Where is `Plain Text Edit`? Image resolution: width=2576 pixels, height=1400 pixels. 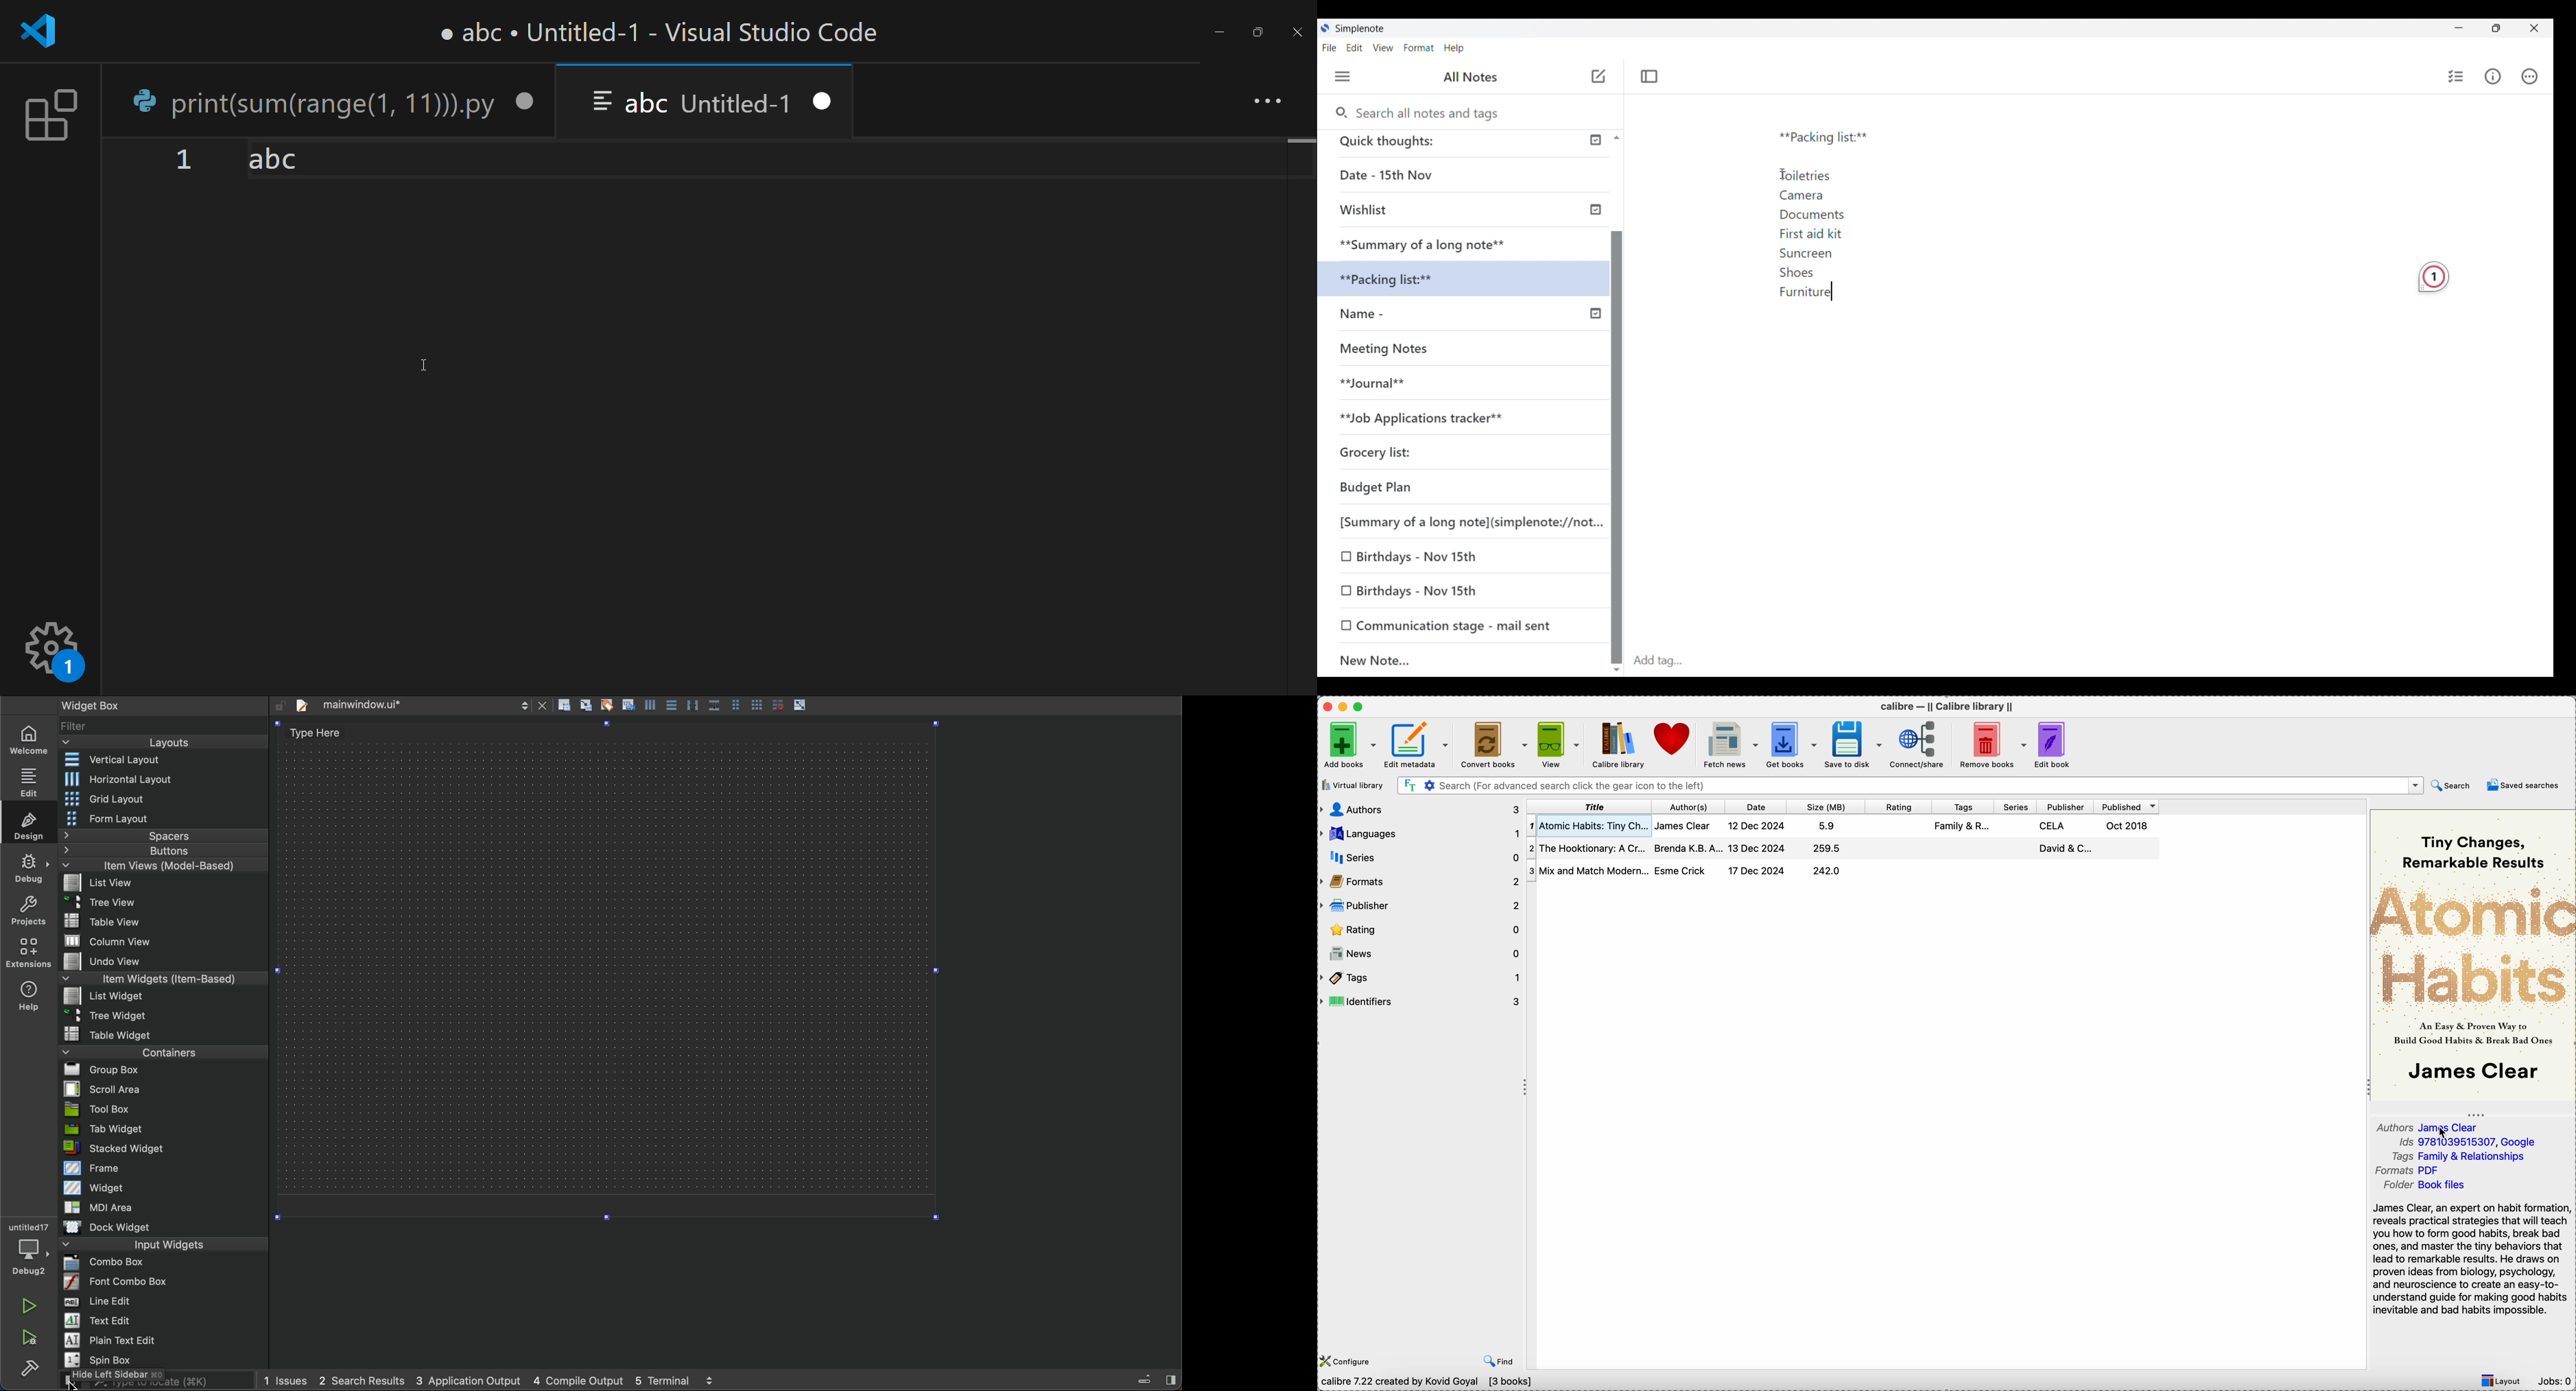
Plain Text Edit is located at coordinates (111, 1341).